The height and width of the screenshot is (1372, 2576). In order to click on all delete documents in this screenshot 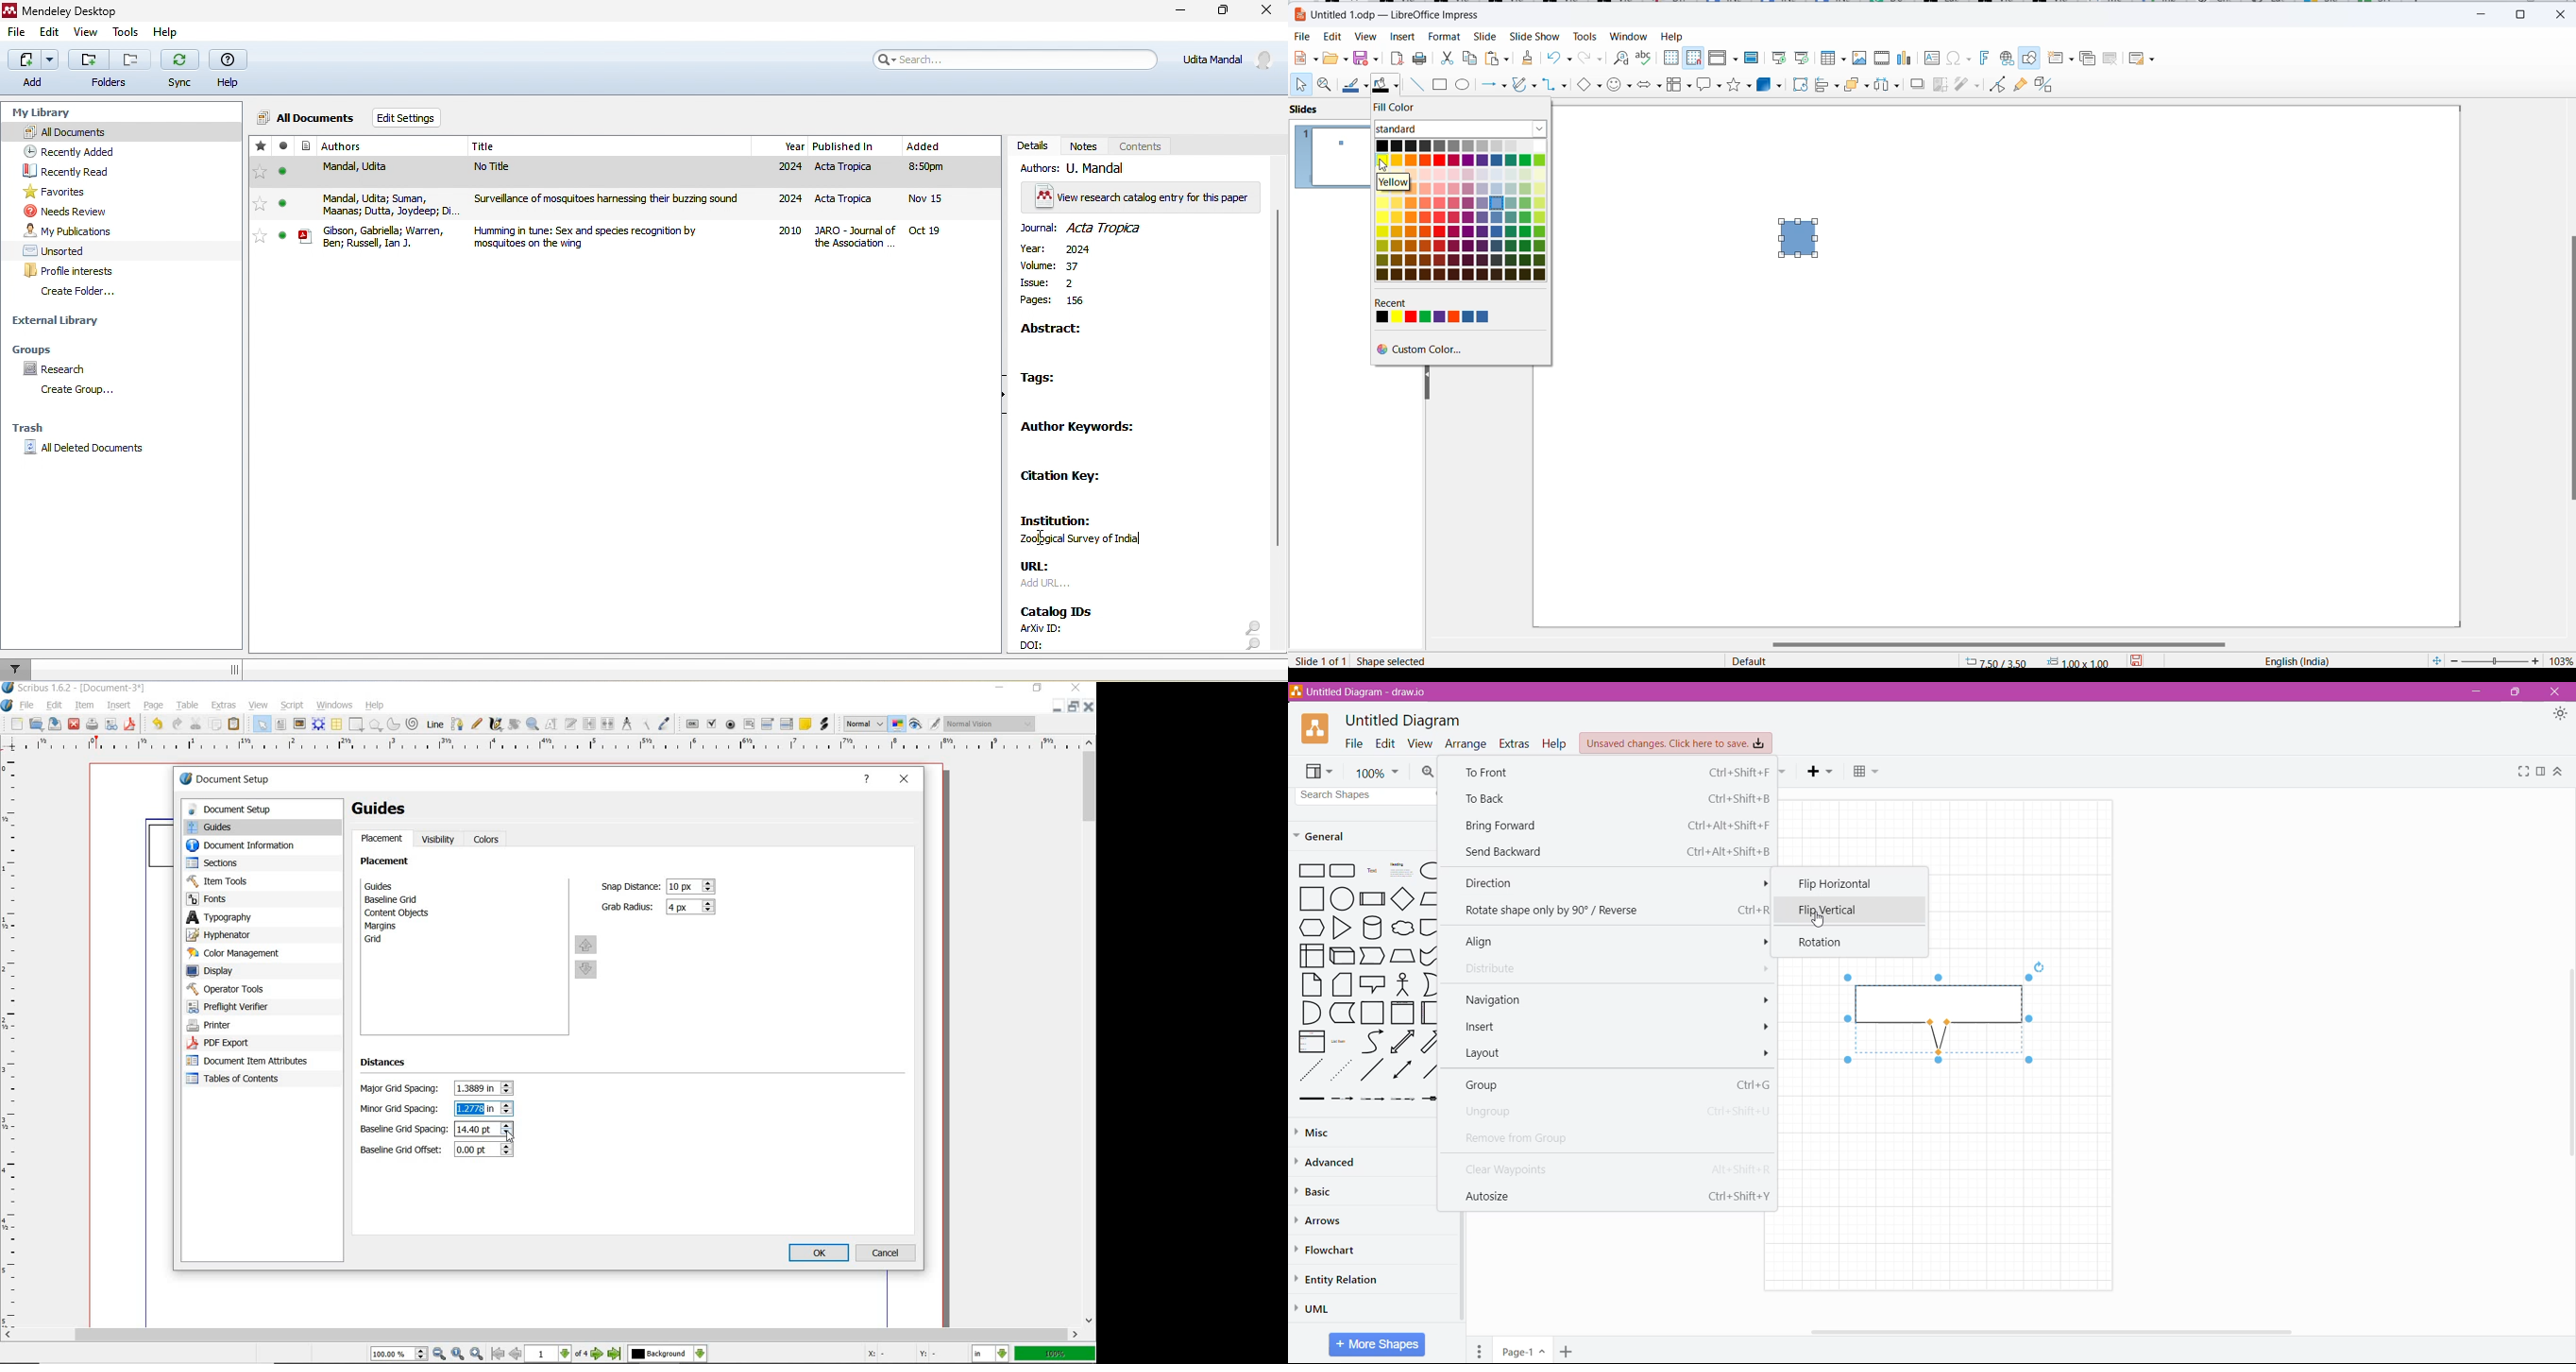, I will do `click(84, 448)`.